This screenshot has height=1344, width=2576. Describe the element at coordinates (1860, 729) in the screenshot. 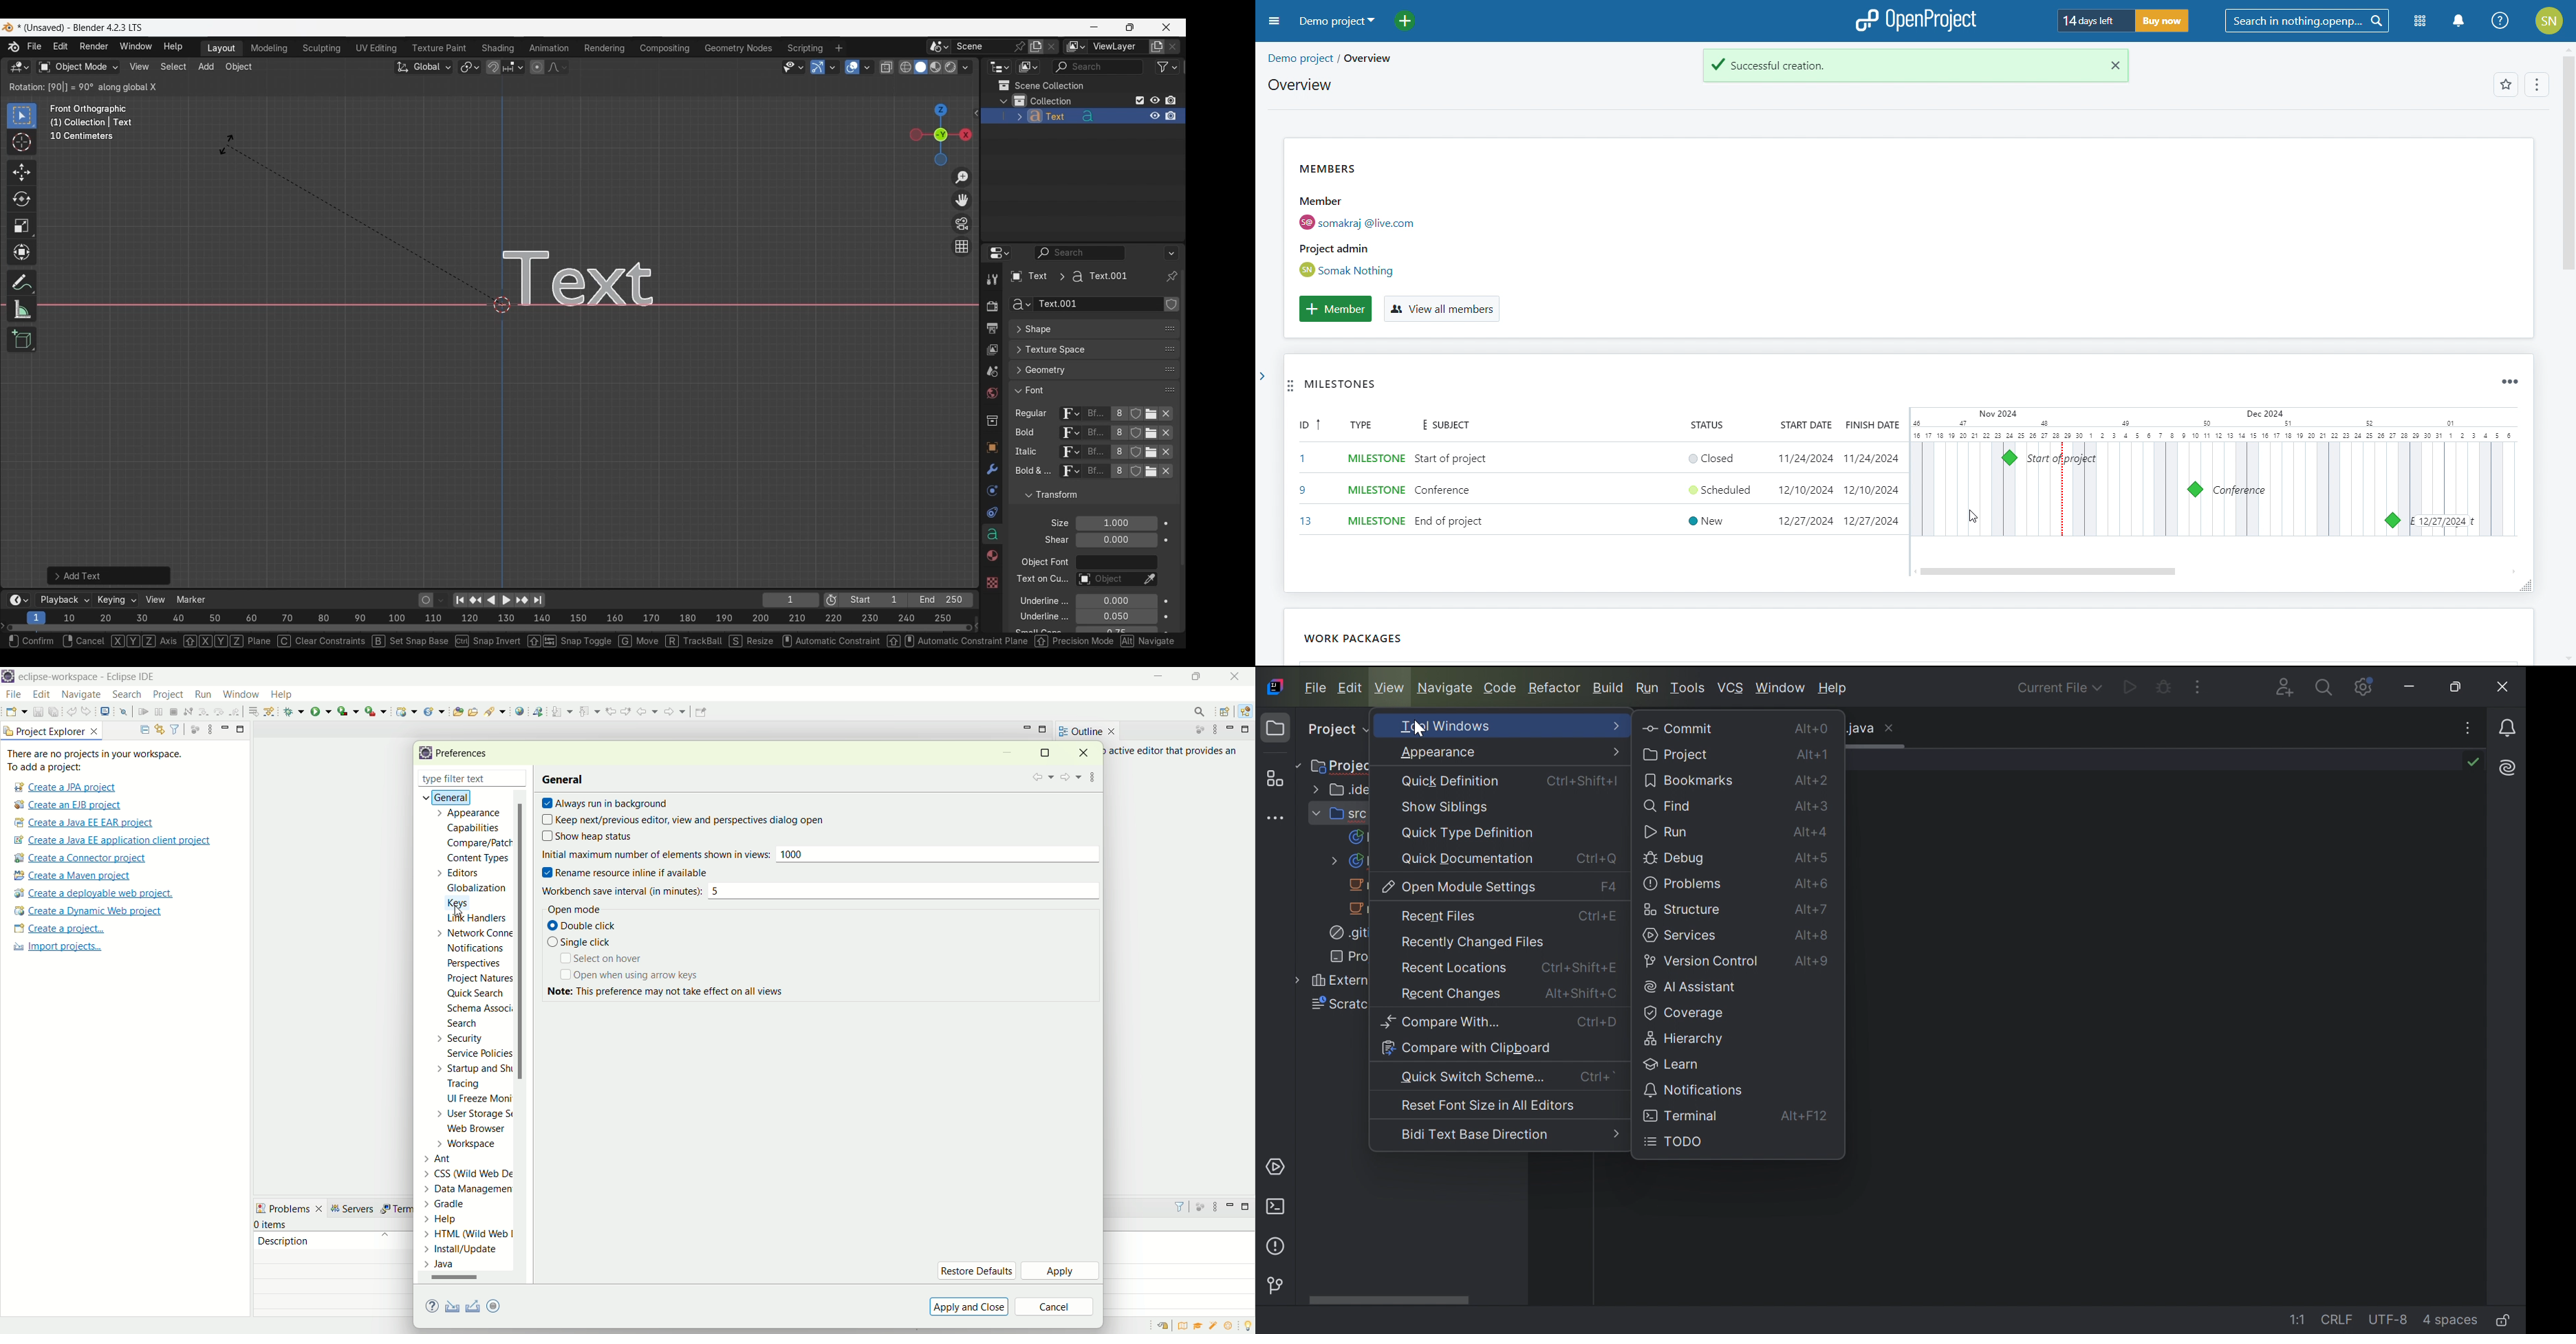

I see `.java` at that location.